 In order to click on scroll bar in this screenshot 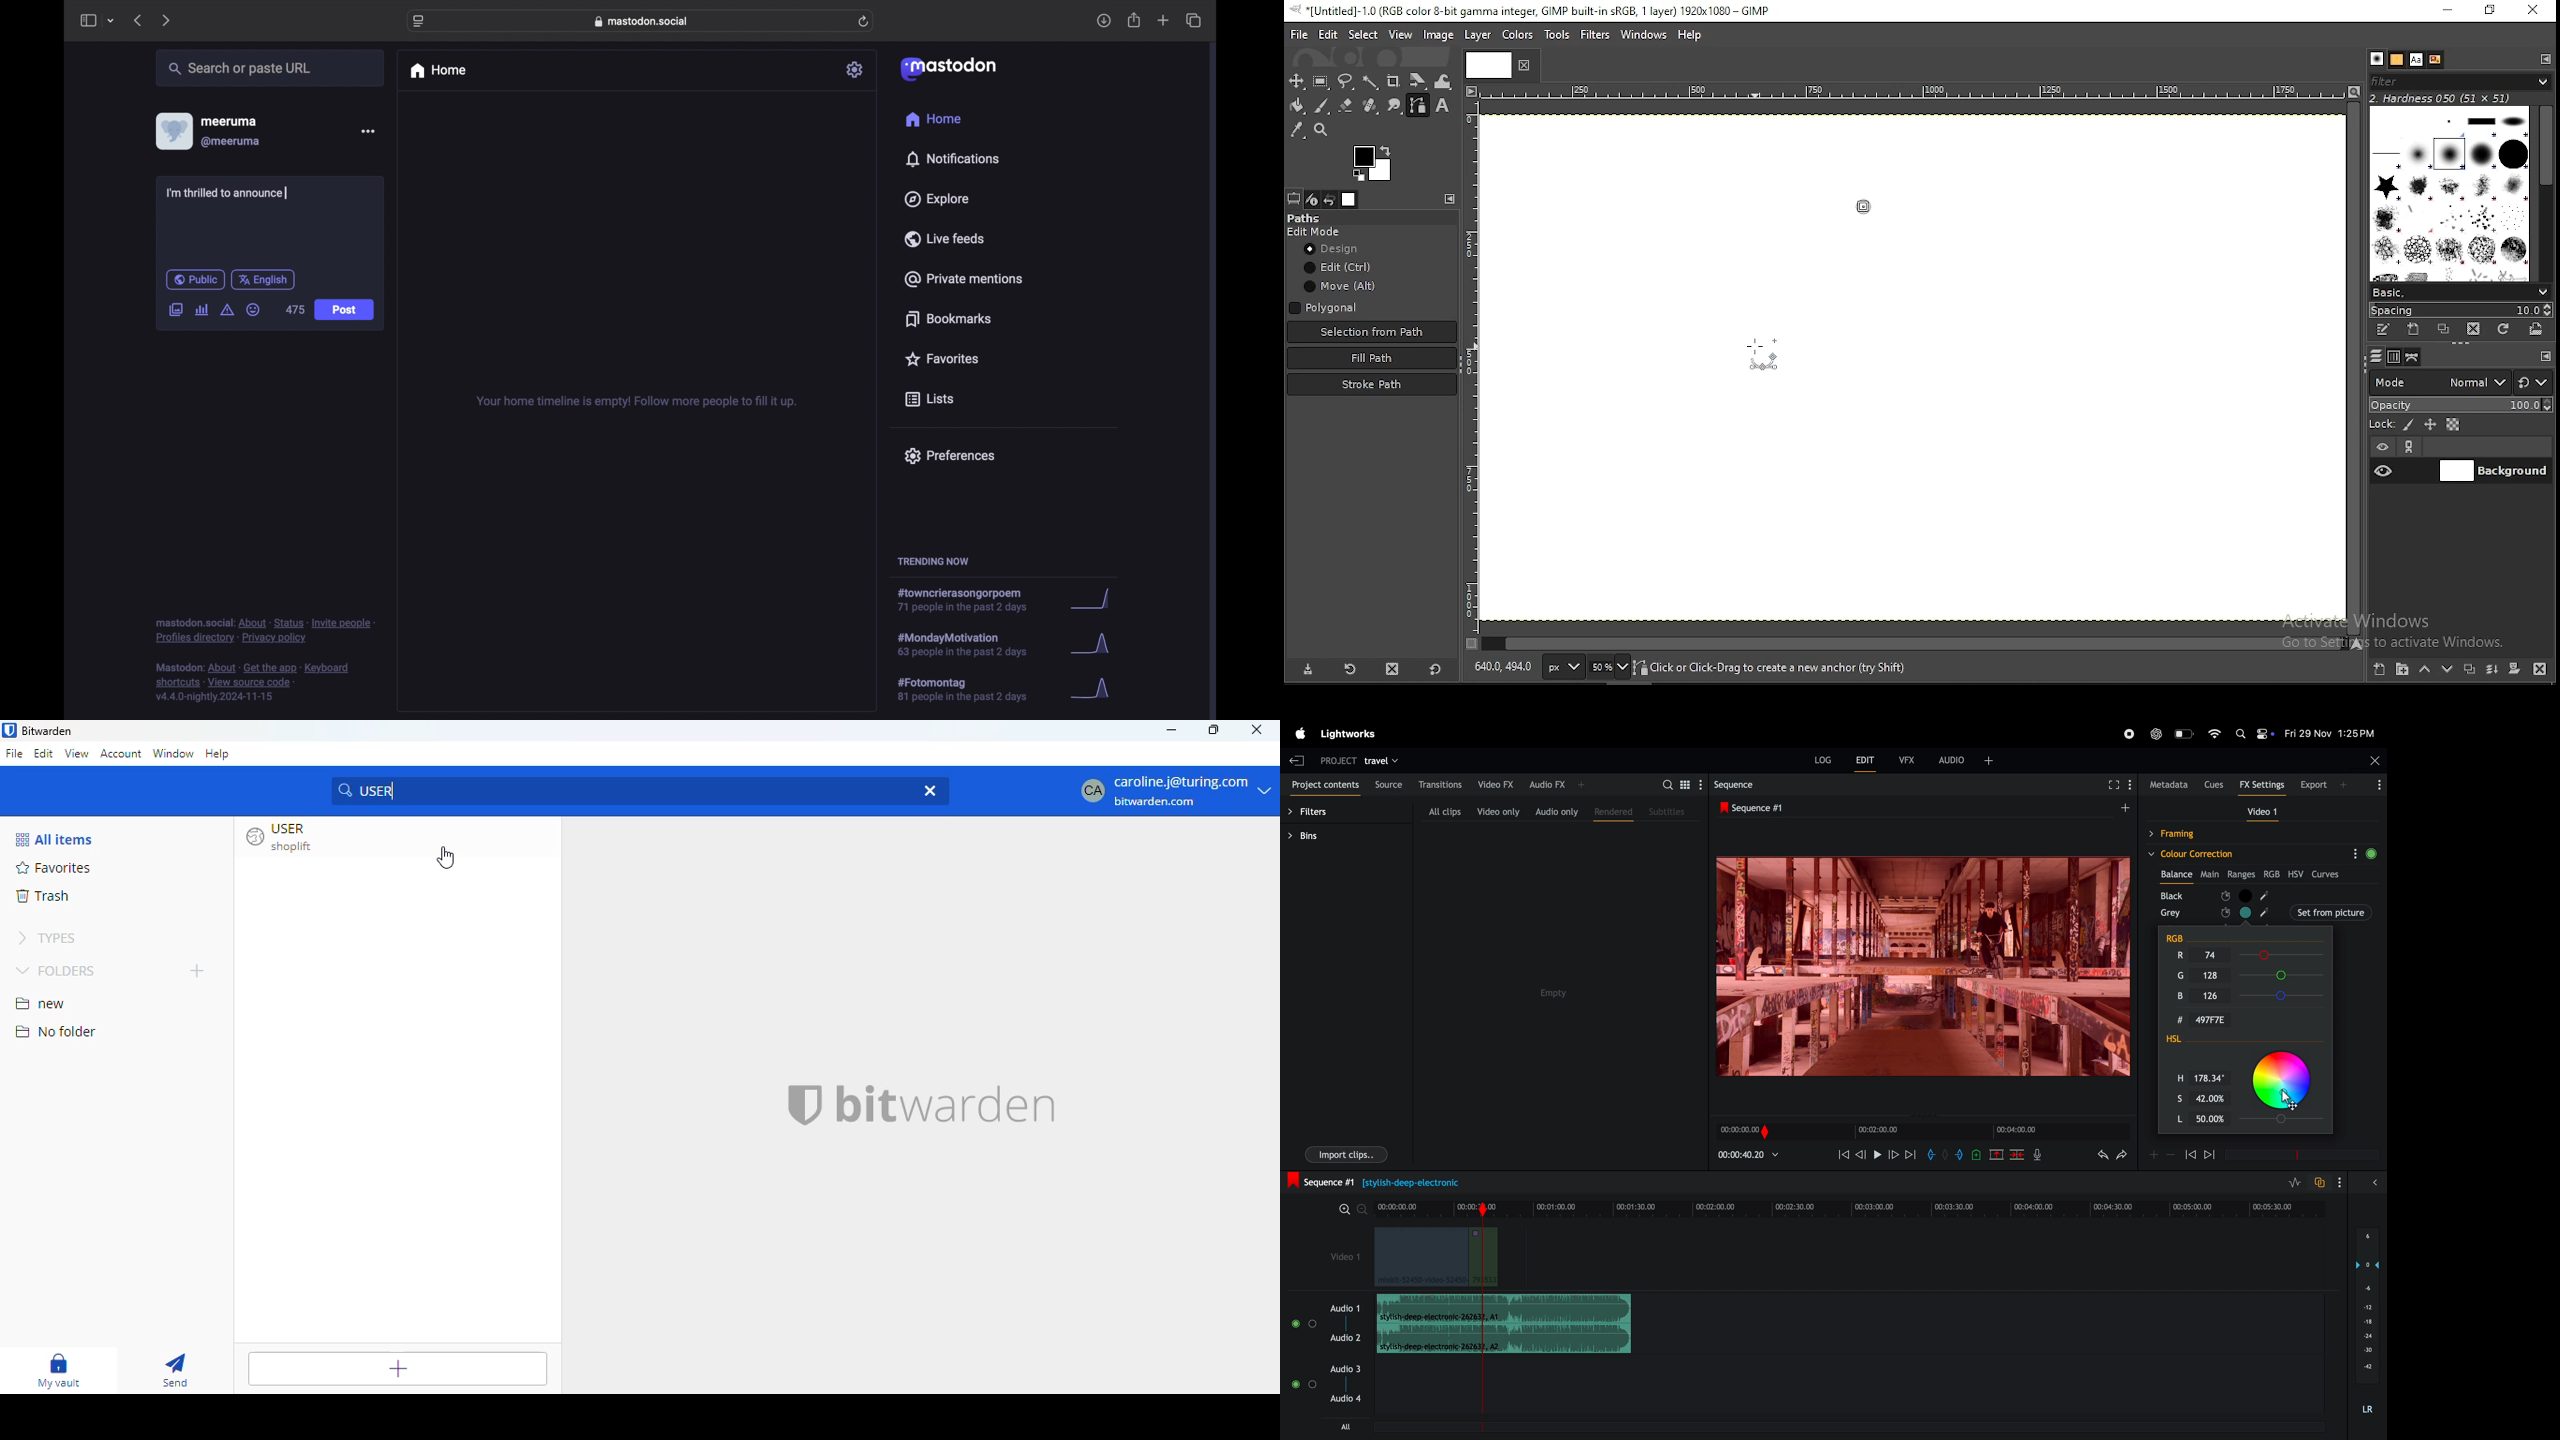, I will do `click(1912, 645)`.